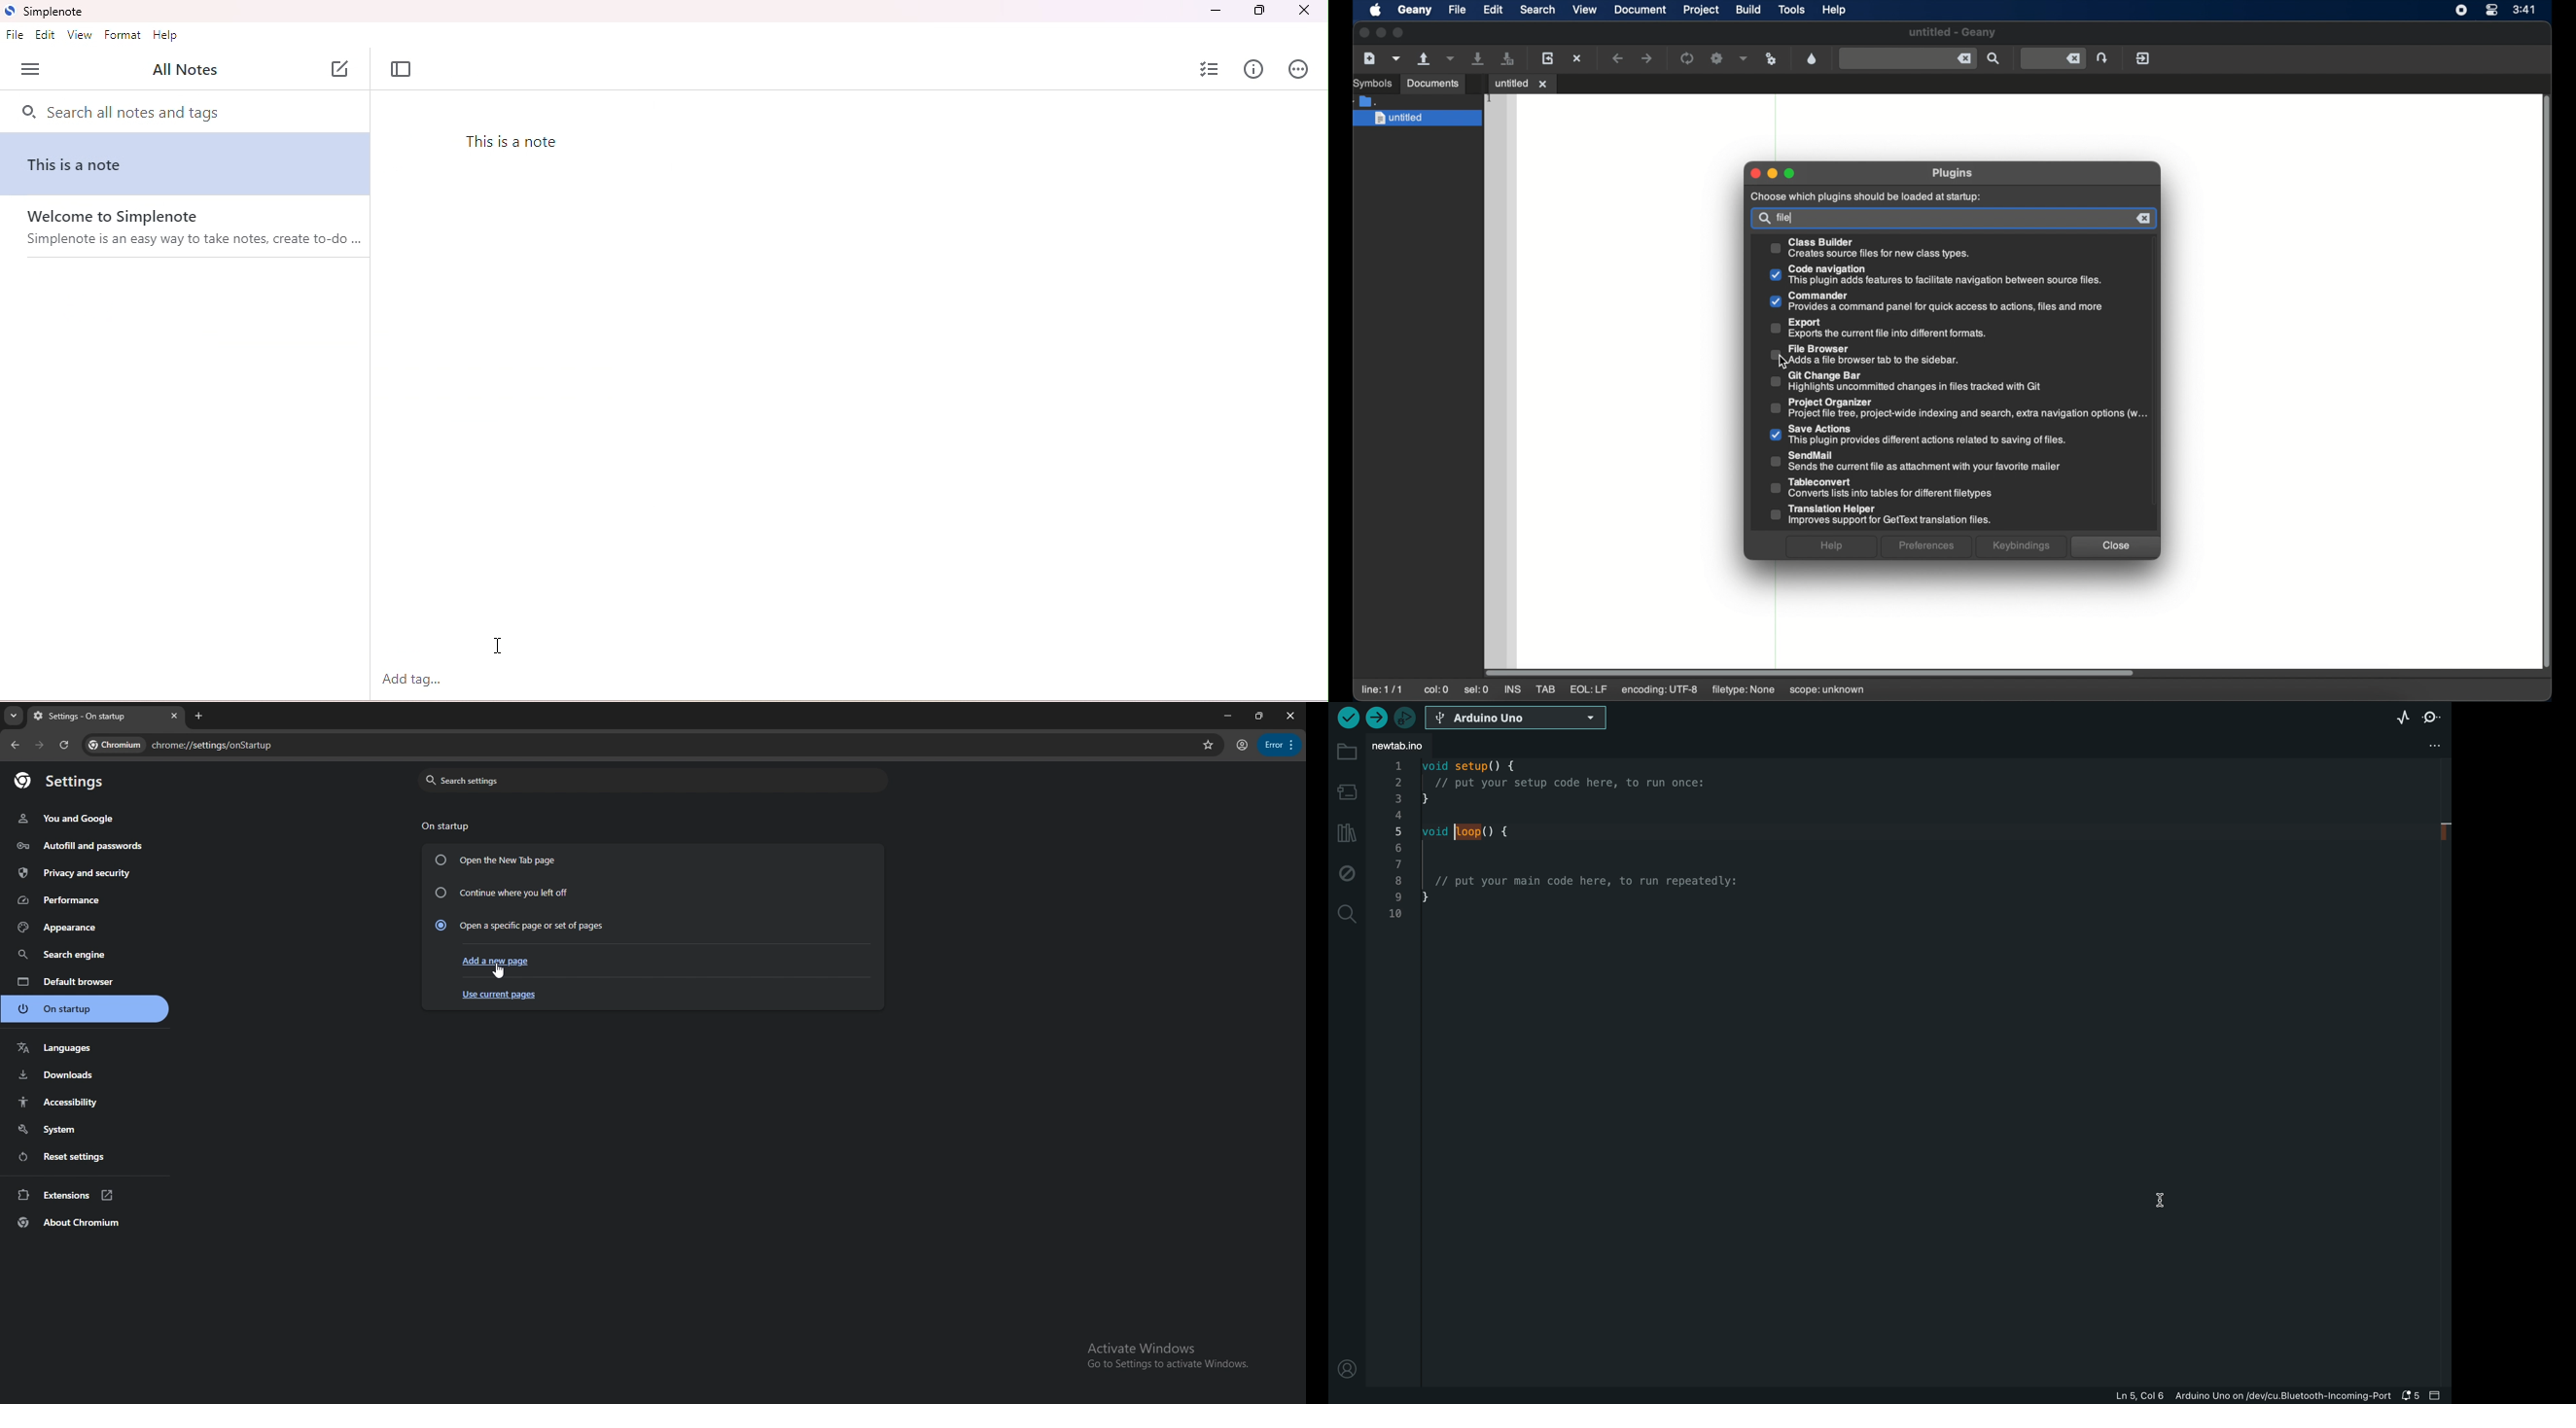 The height and width of the screenshot is (1428, 2576). I want to click on serial monitor, so click(2433, 716).